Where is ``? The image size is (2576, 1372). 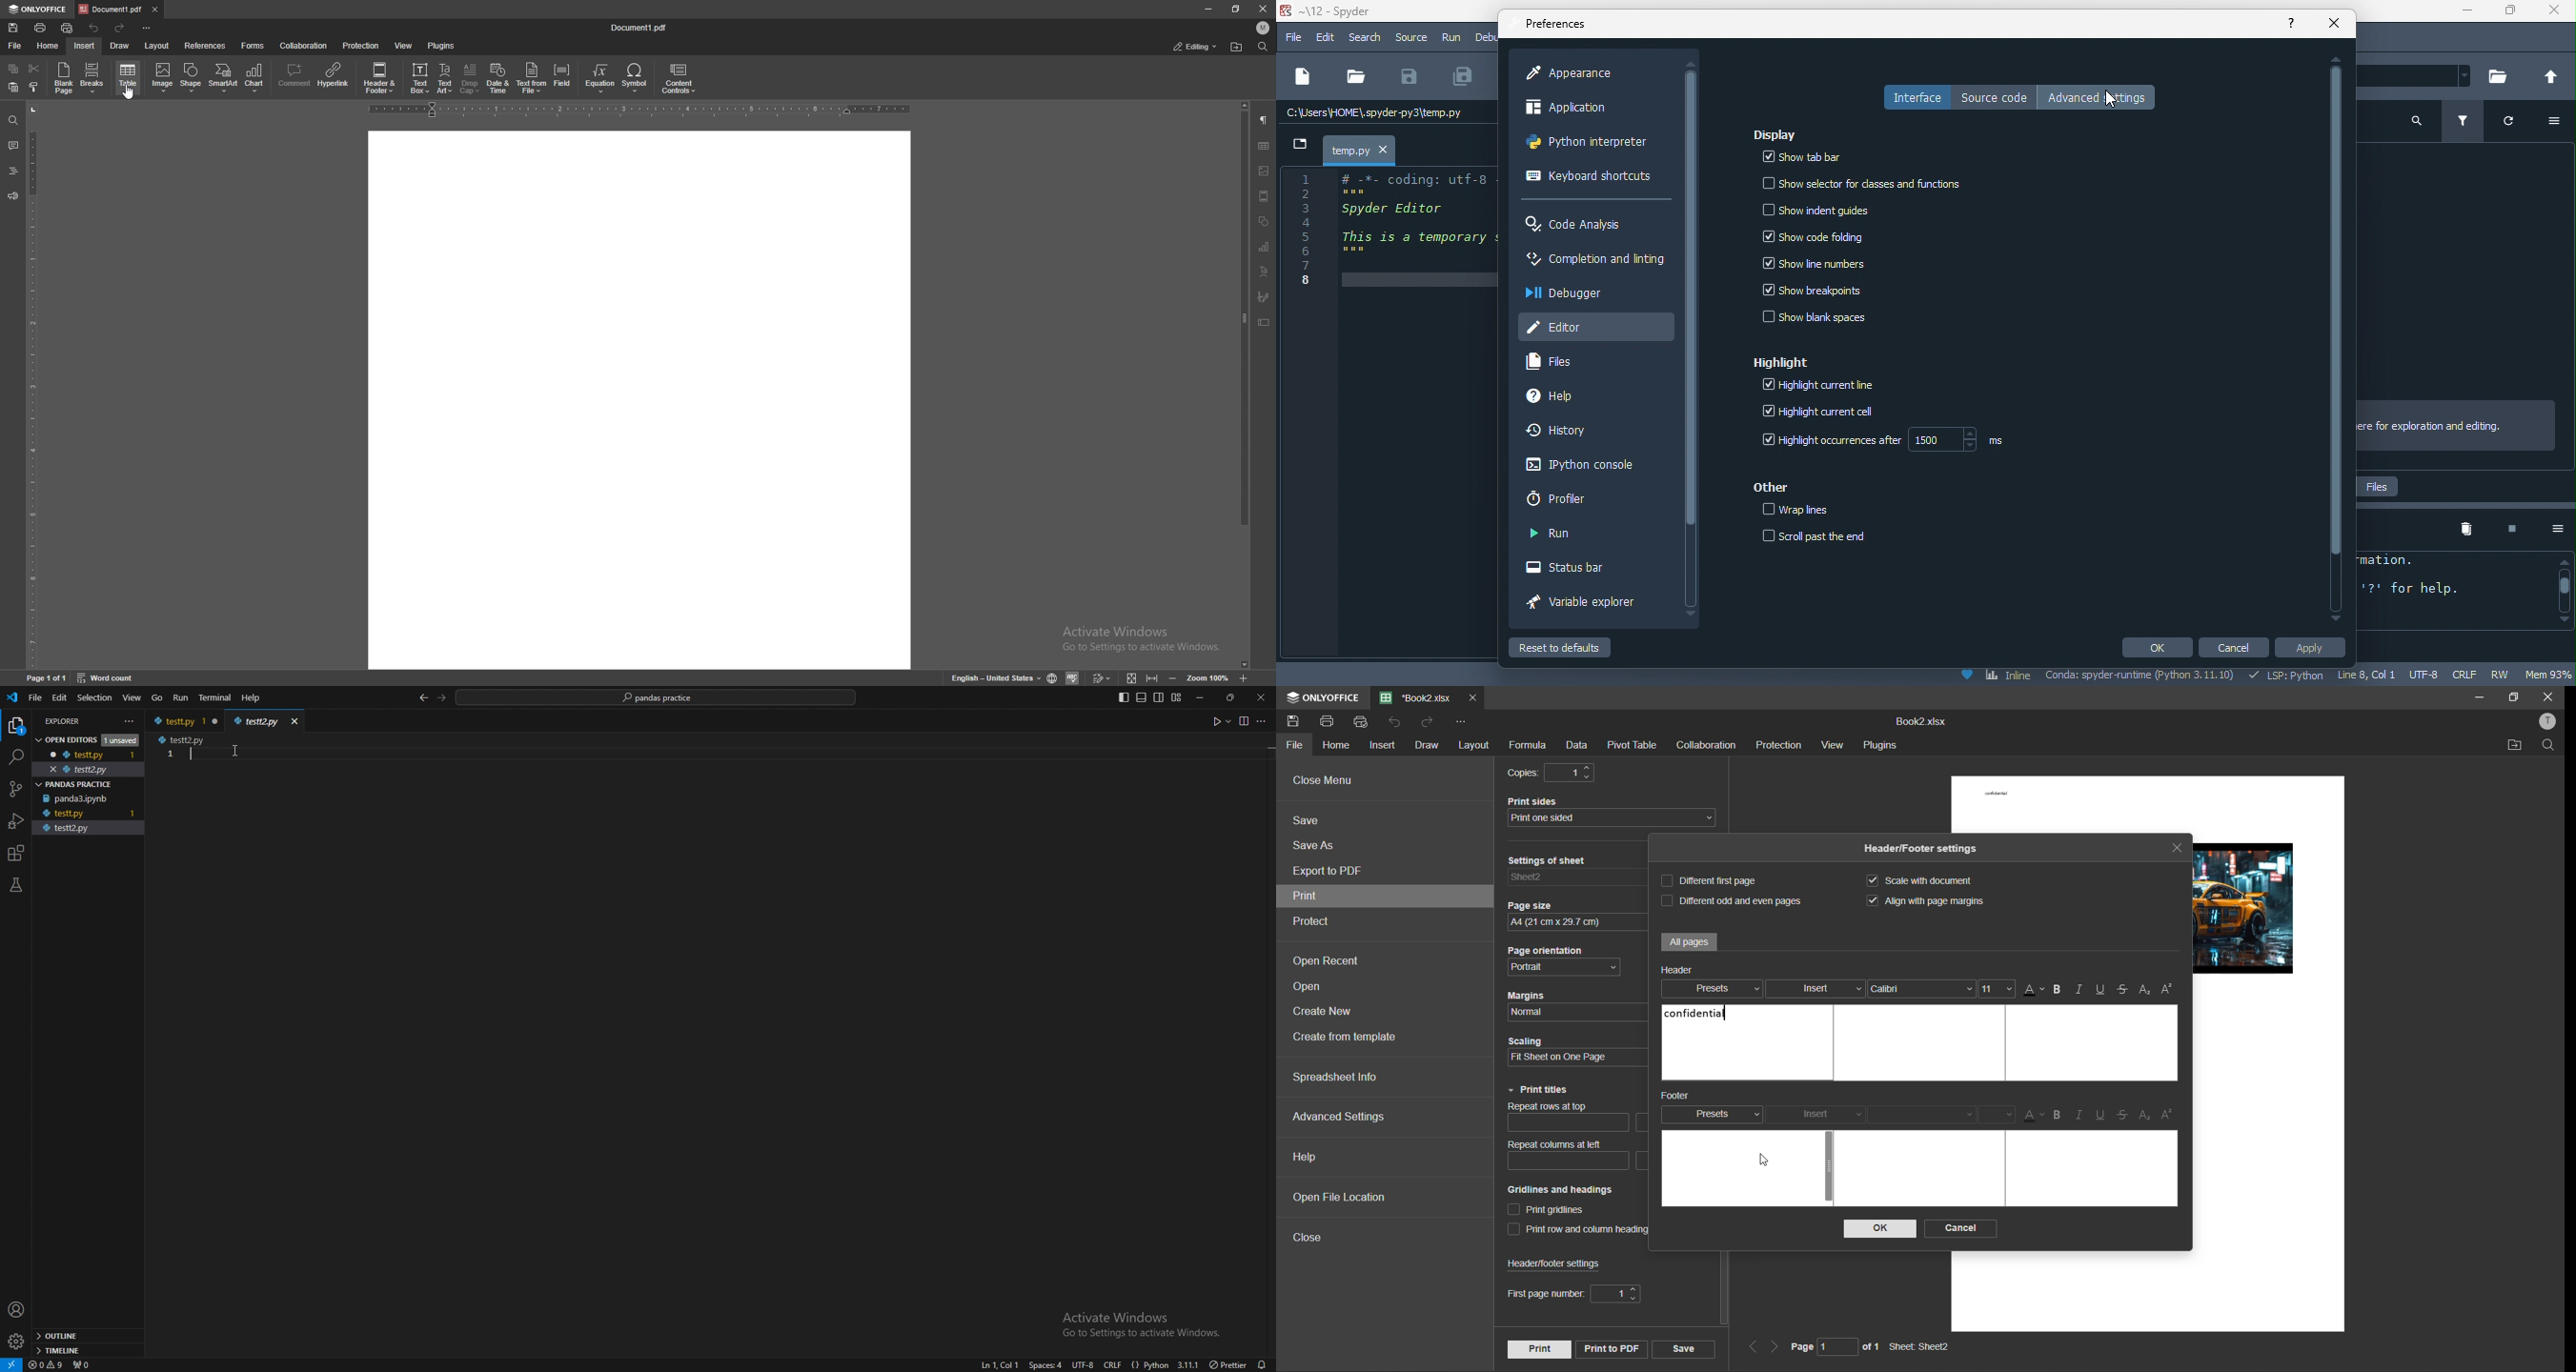
 is located at coordinates (2553, 76).